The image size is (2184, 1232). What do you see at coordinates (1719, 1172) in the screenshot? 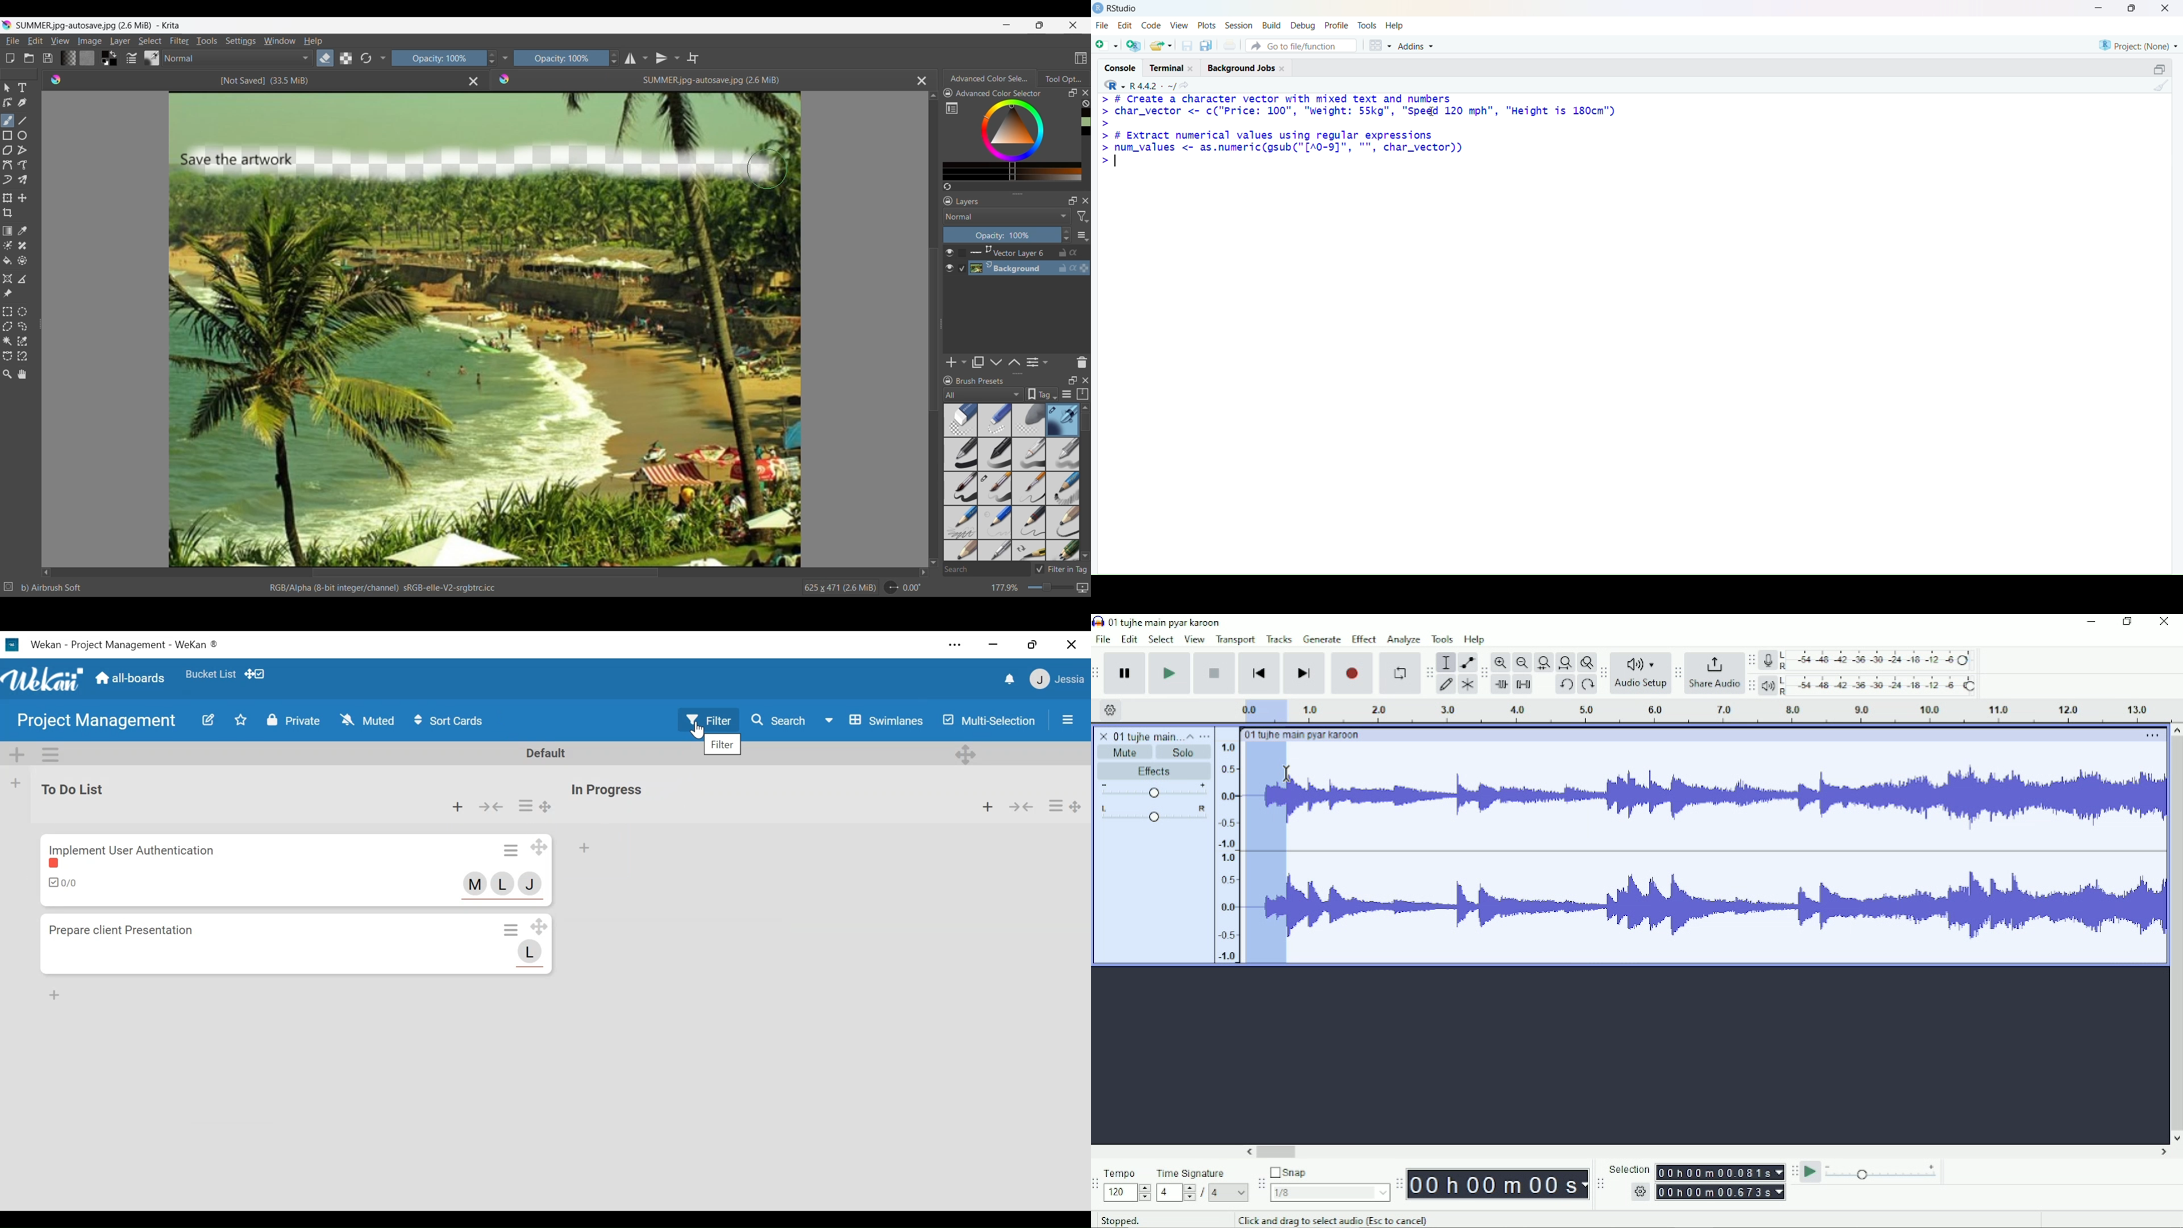
I see `00 h 00 m 00.081s` at bounding box center [1719, 1172].